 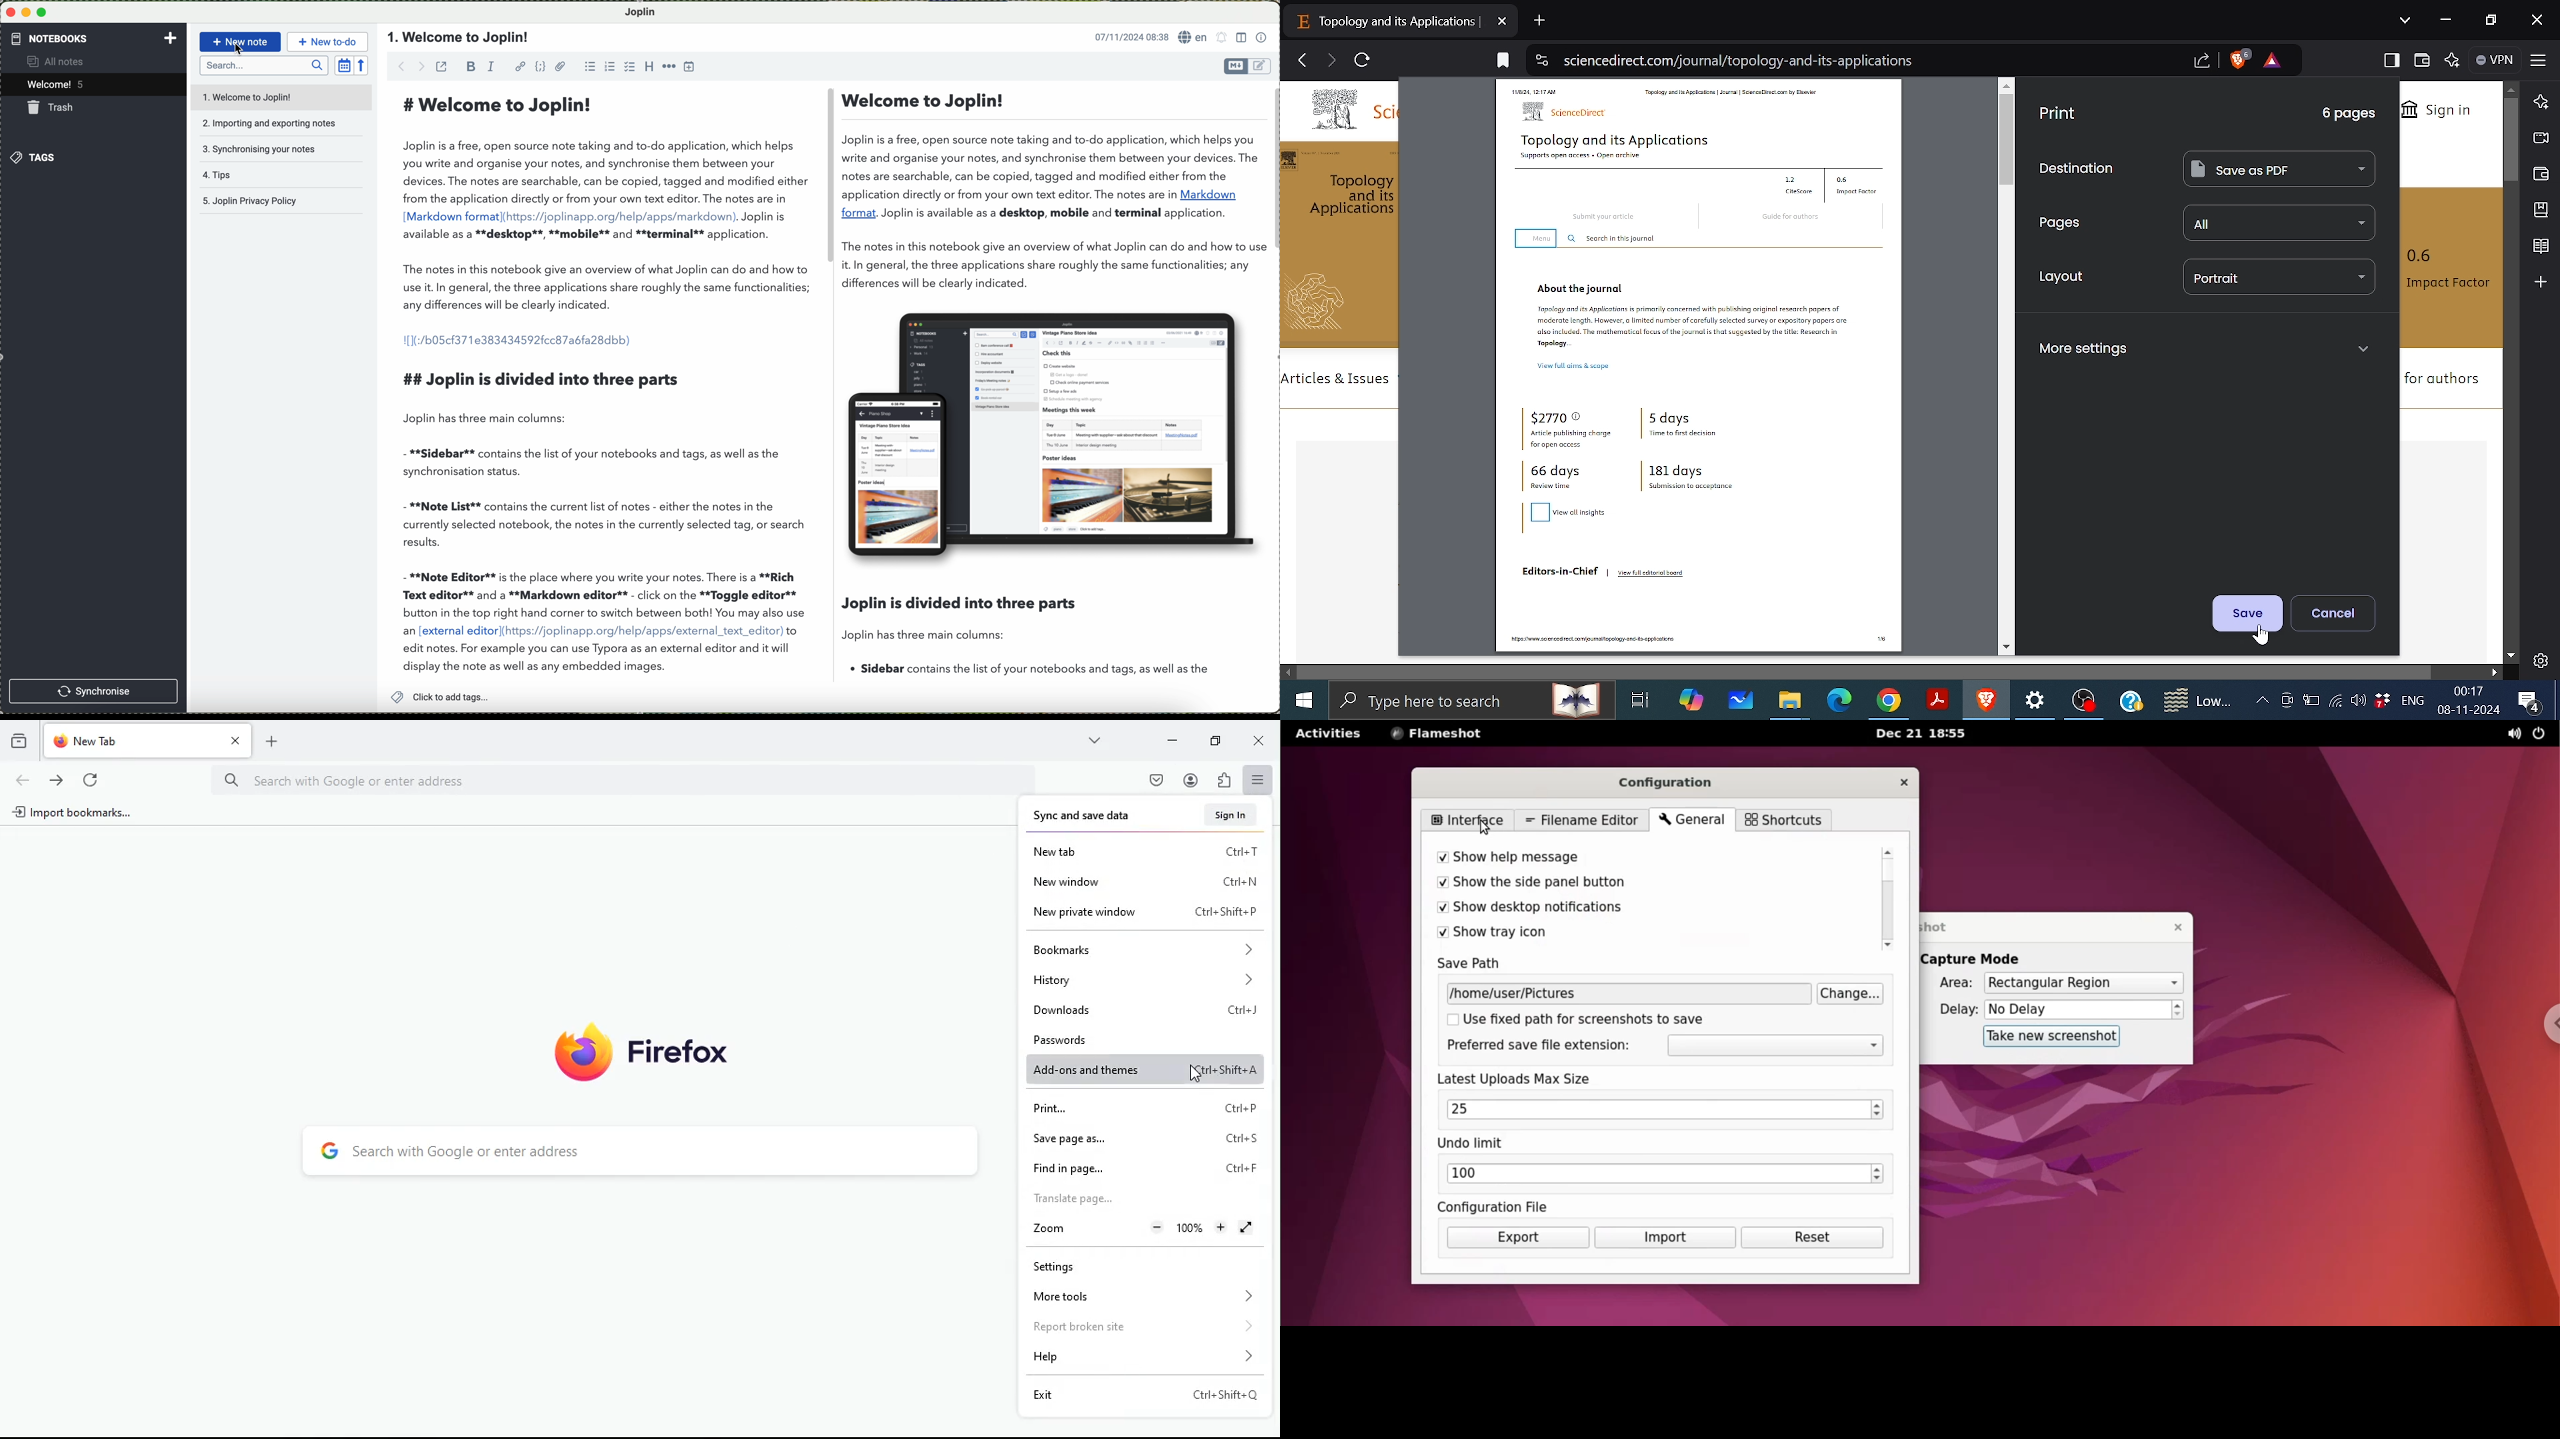 What do you see at coordinates (1145, 851) in the screenshot?
I see `new tab` at bounding box center [1145, 851].